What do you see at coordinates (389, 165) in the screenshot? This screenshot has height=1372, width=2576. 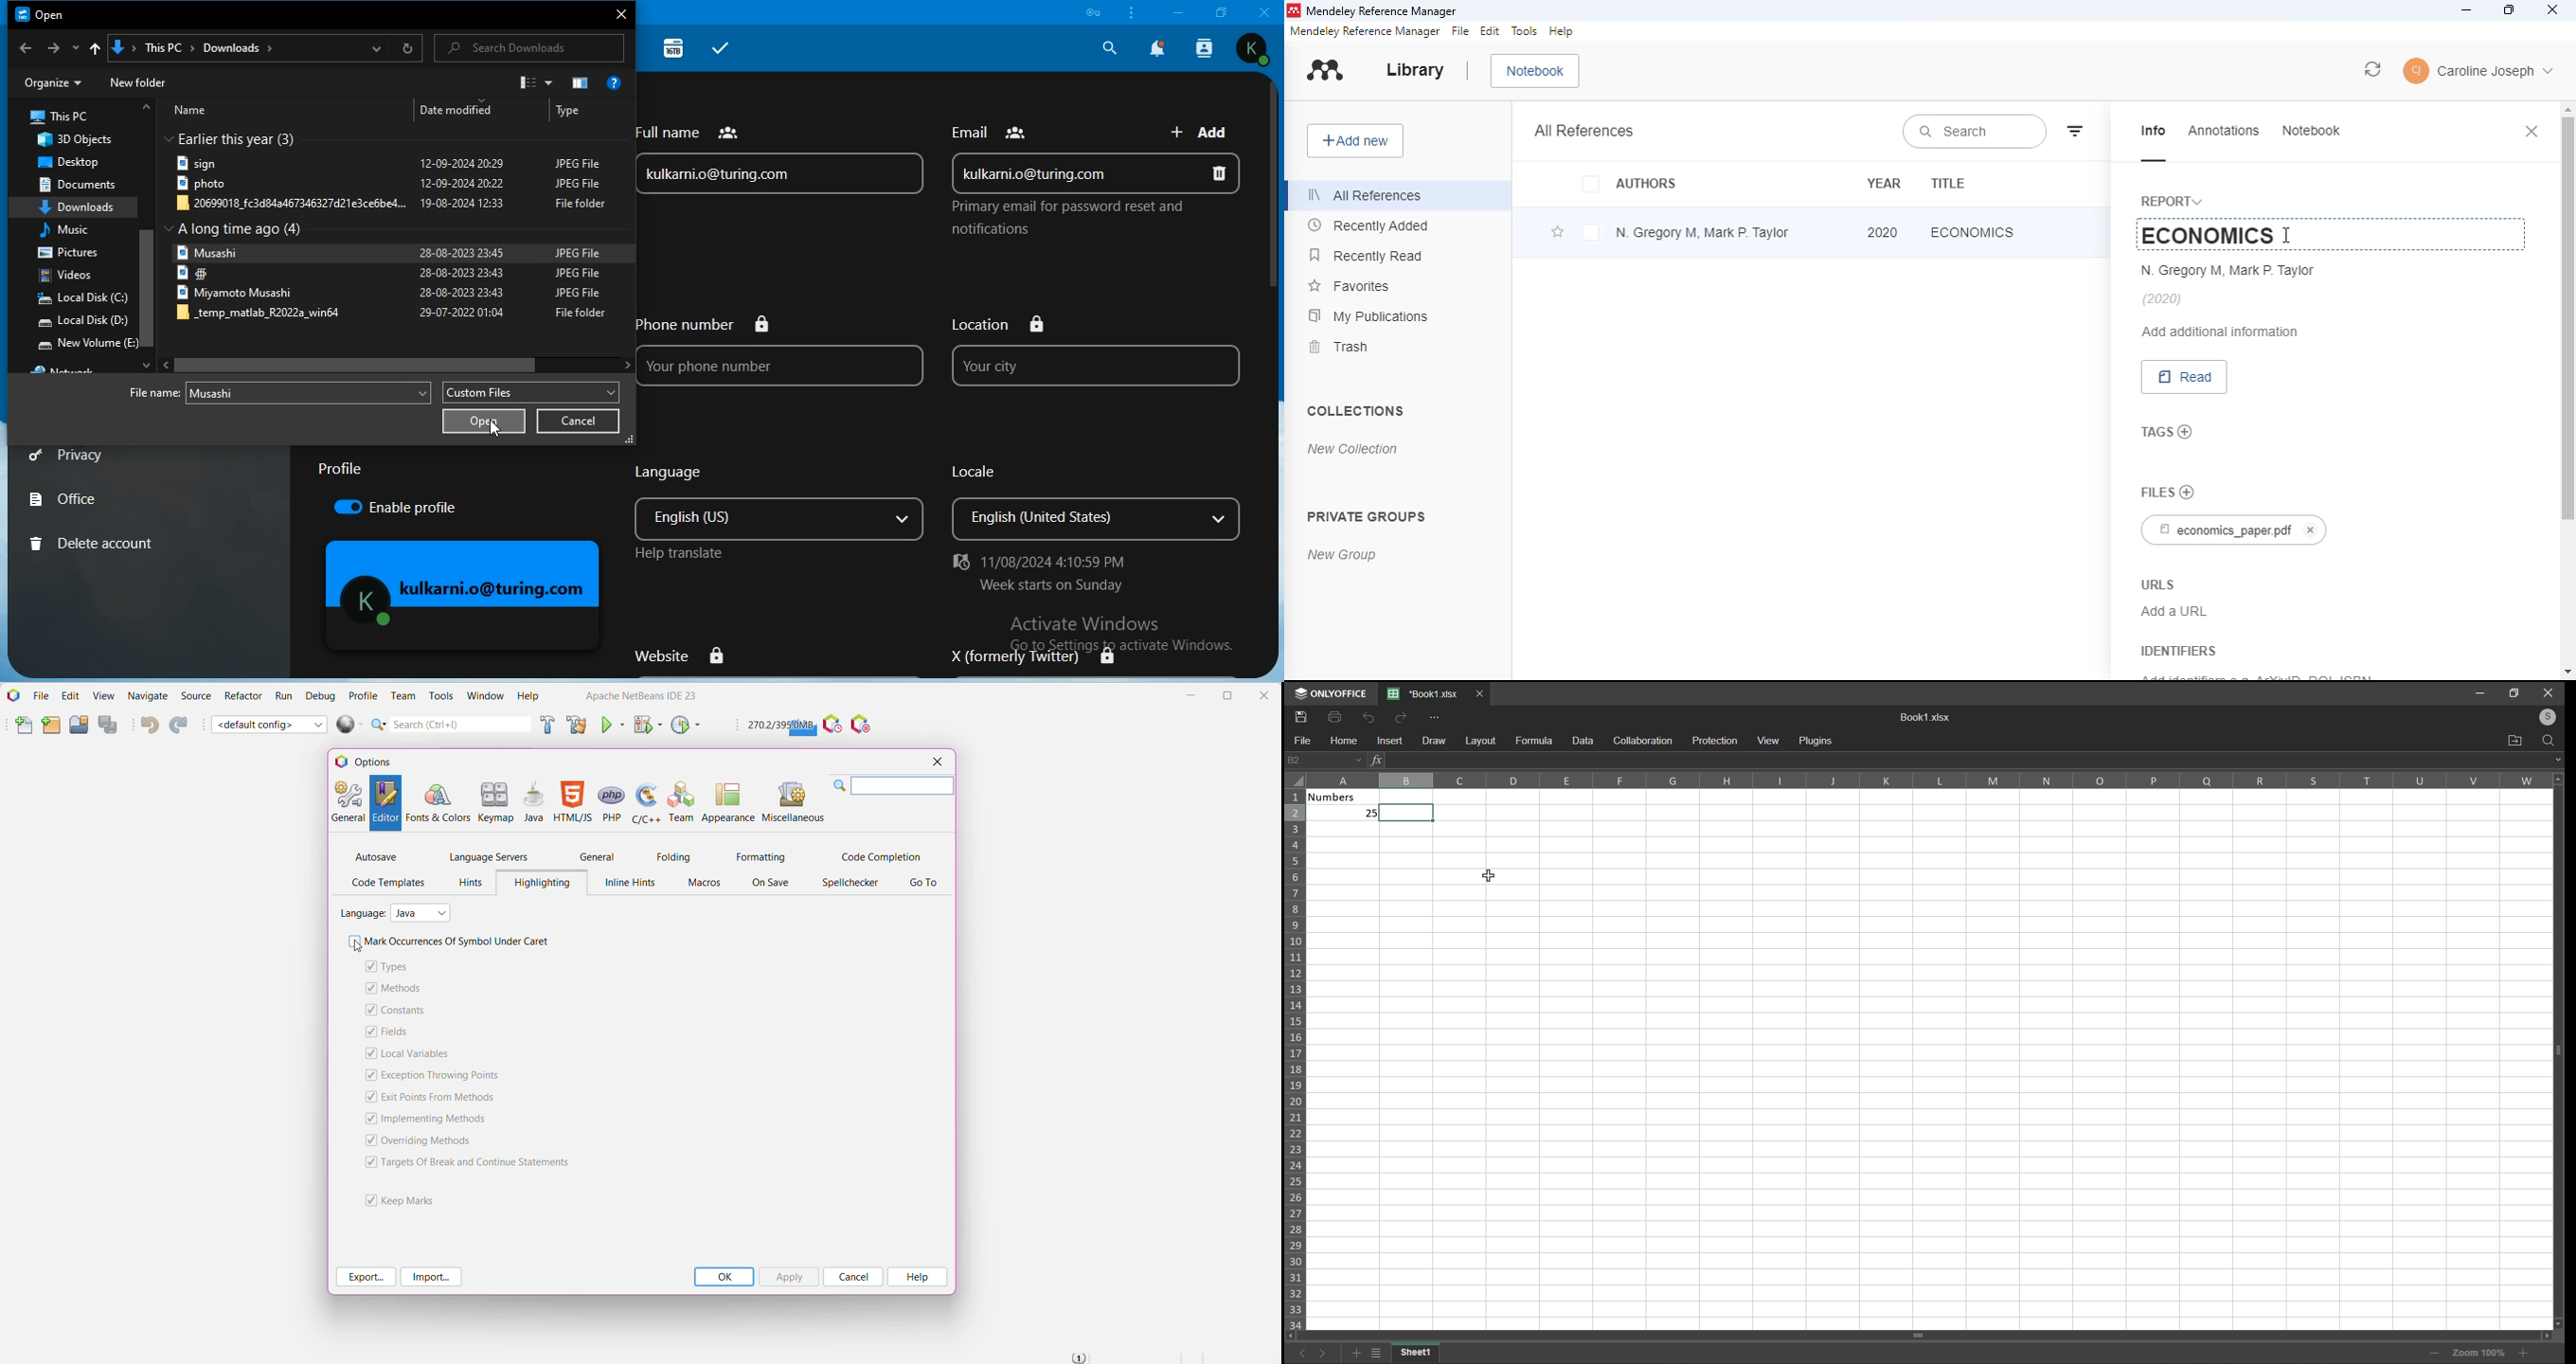 I see `file` at bounding box center [389, 165].